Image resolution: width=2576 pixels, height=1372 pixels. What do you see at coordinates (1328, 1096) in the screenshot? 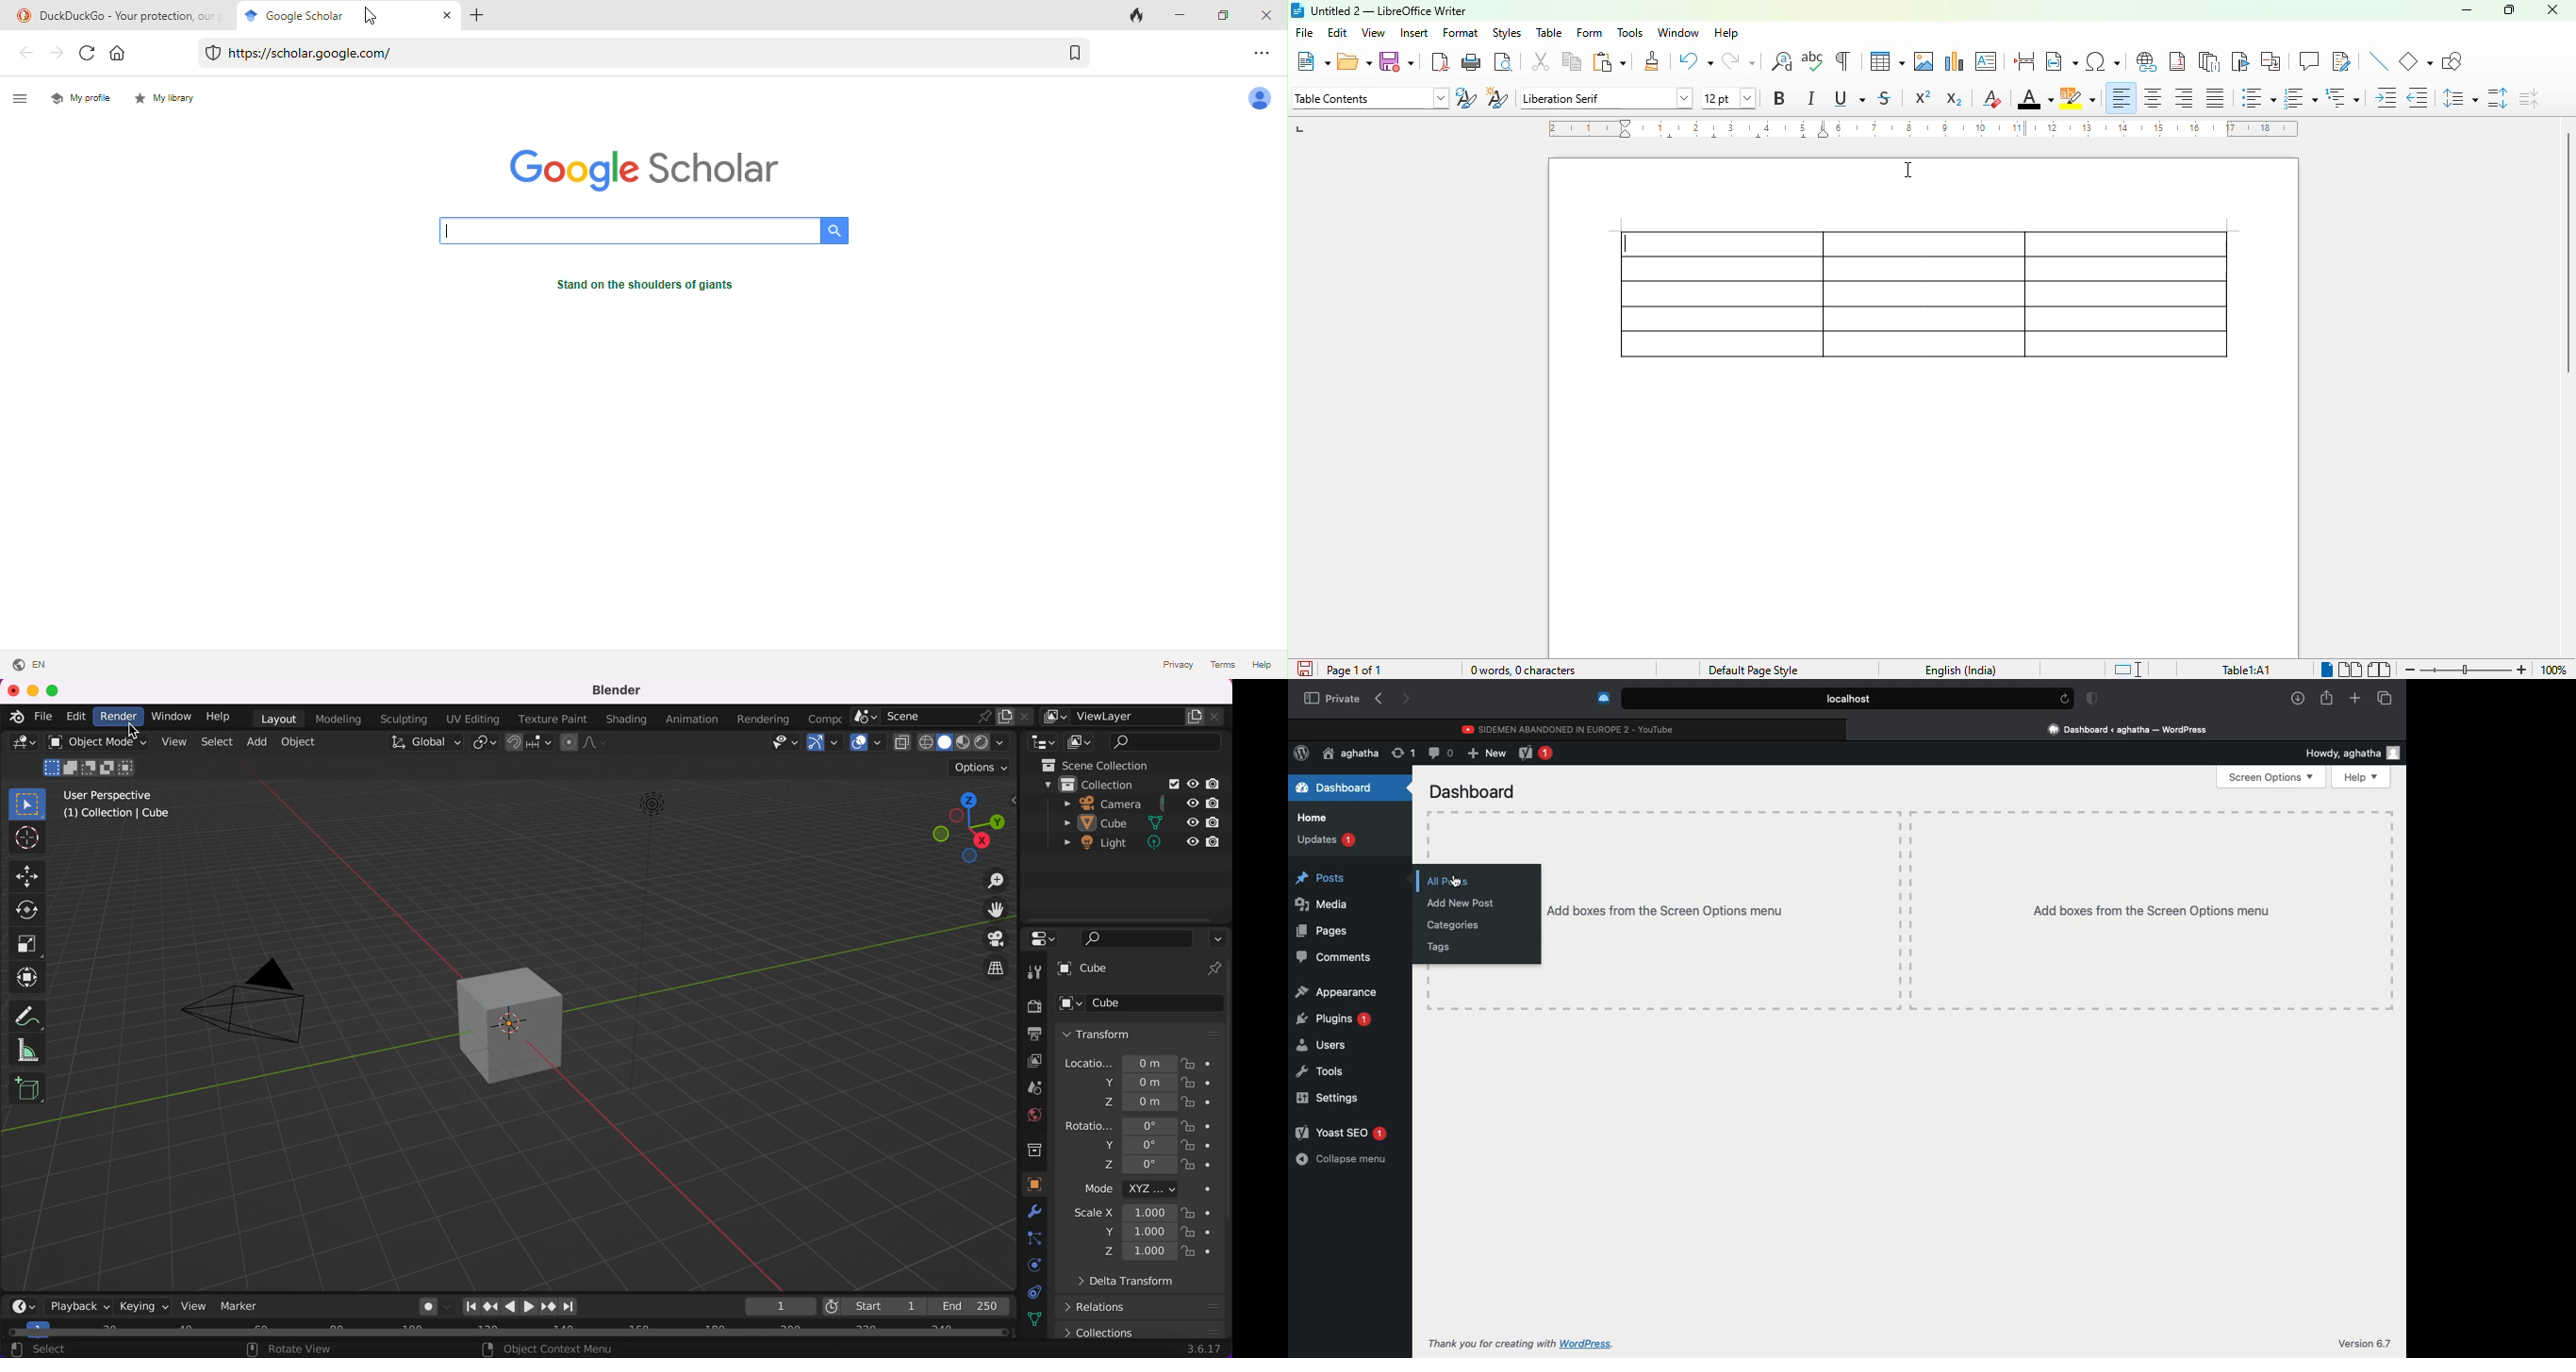
I see `Settings` at bounding box center [1328, 1096].